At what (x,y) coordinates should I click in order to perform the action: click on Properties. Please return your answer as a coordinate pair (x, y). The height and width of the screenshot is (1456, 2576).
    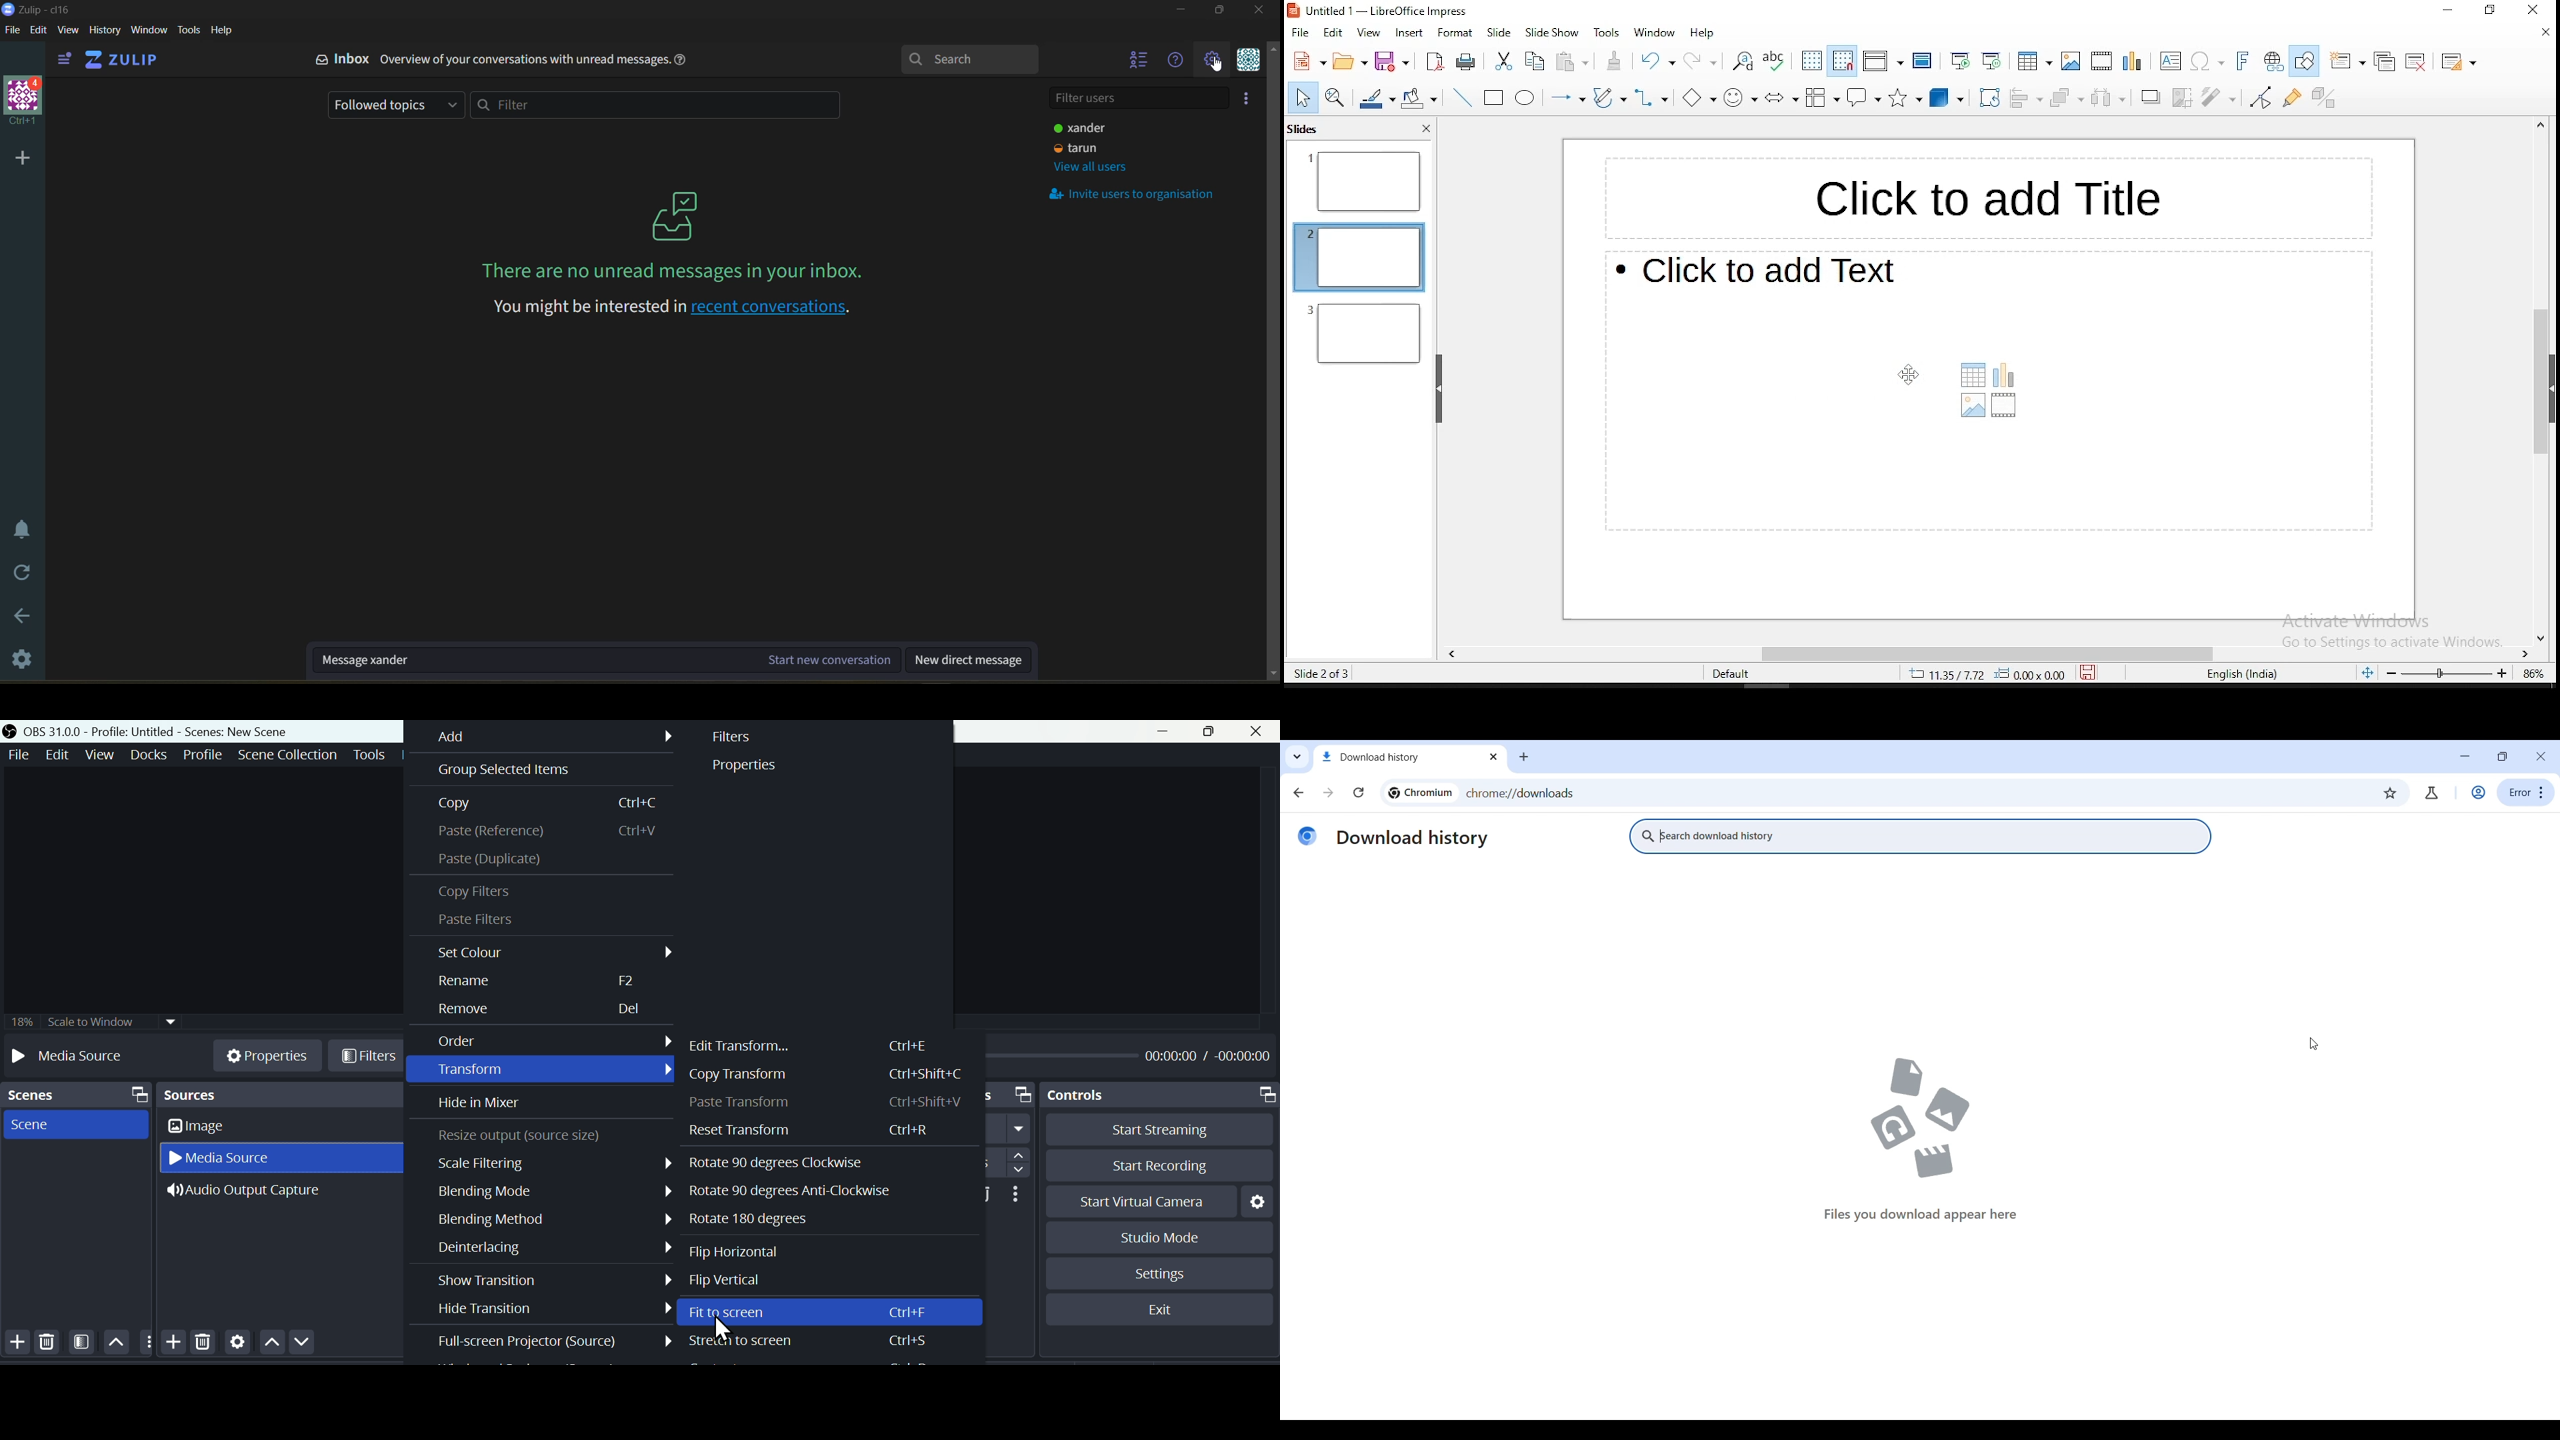
    Looking at the image, I should click on (267, 1053).